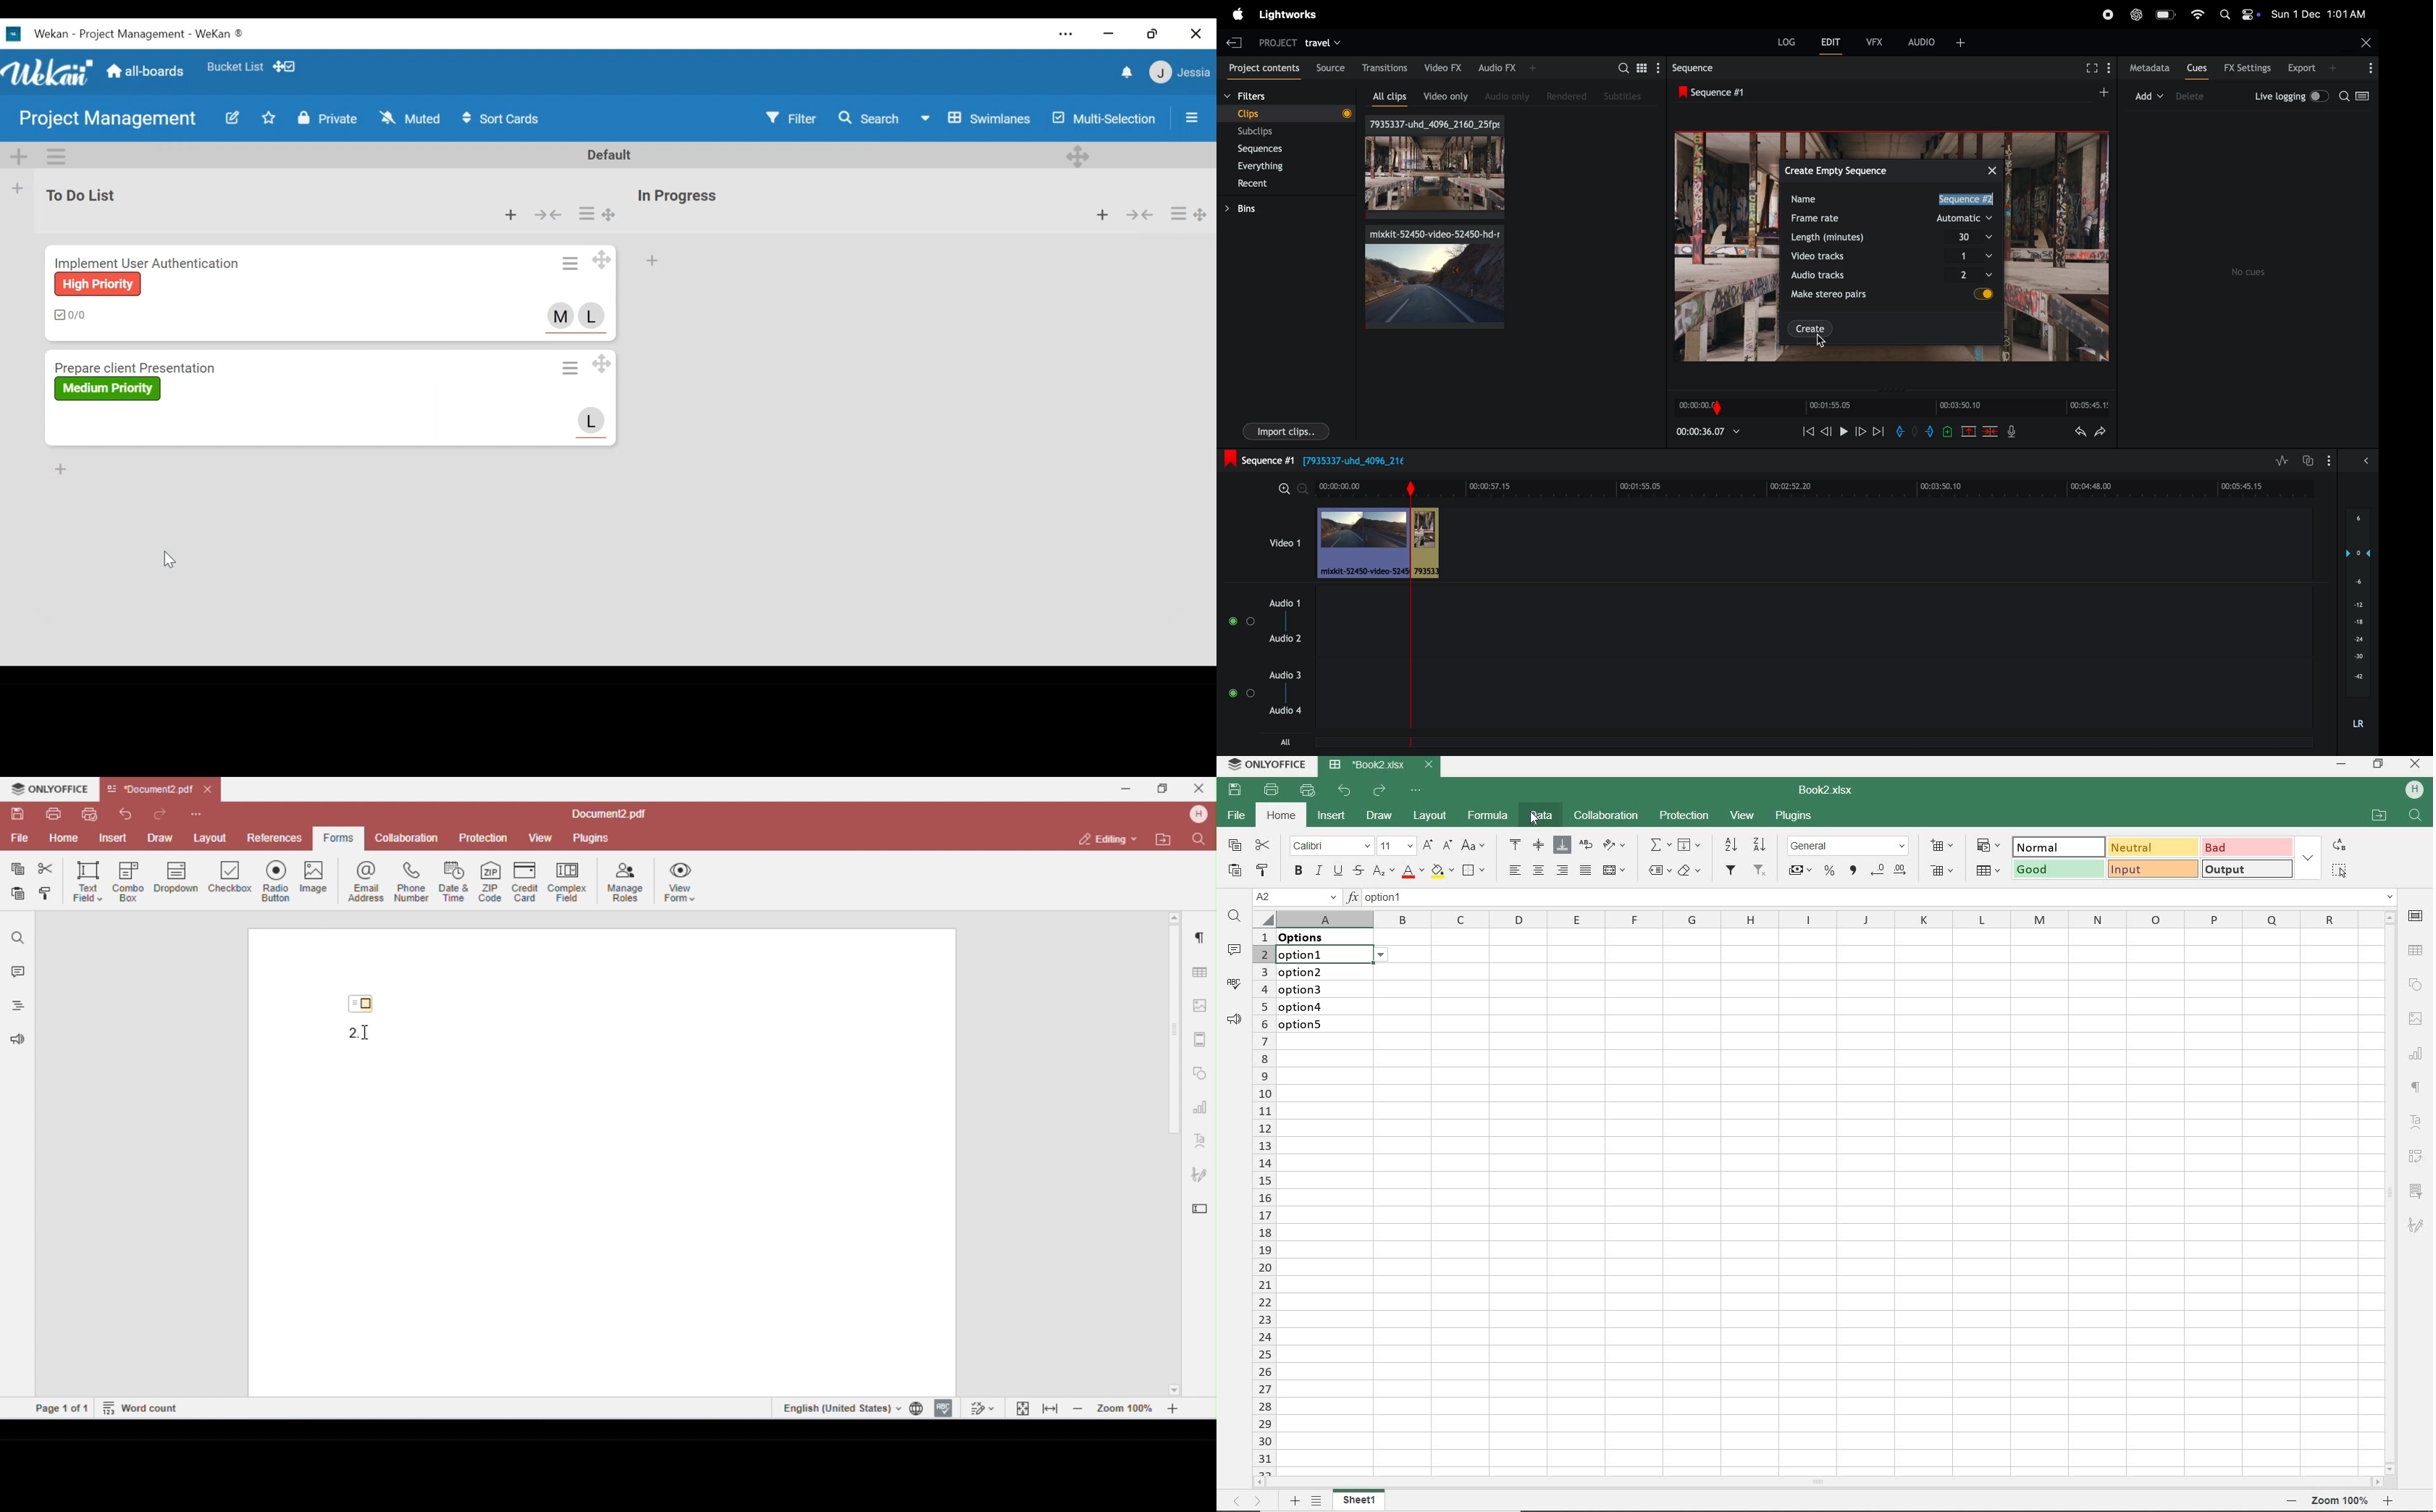 Image resolution: width=2436 pixels, height=1512 pixels. What do you see at coordinates (1324, 41) in the screenshot?
I see `travel` at bounding box center [1324, 41].